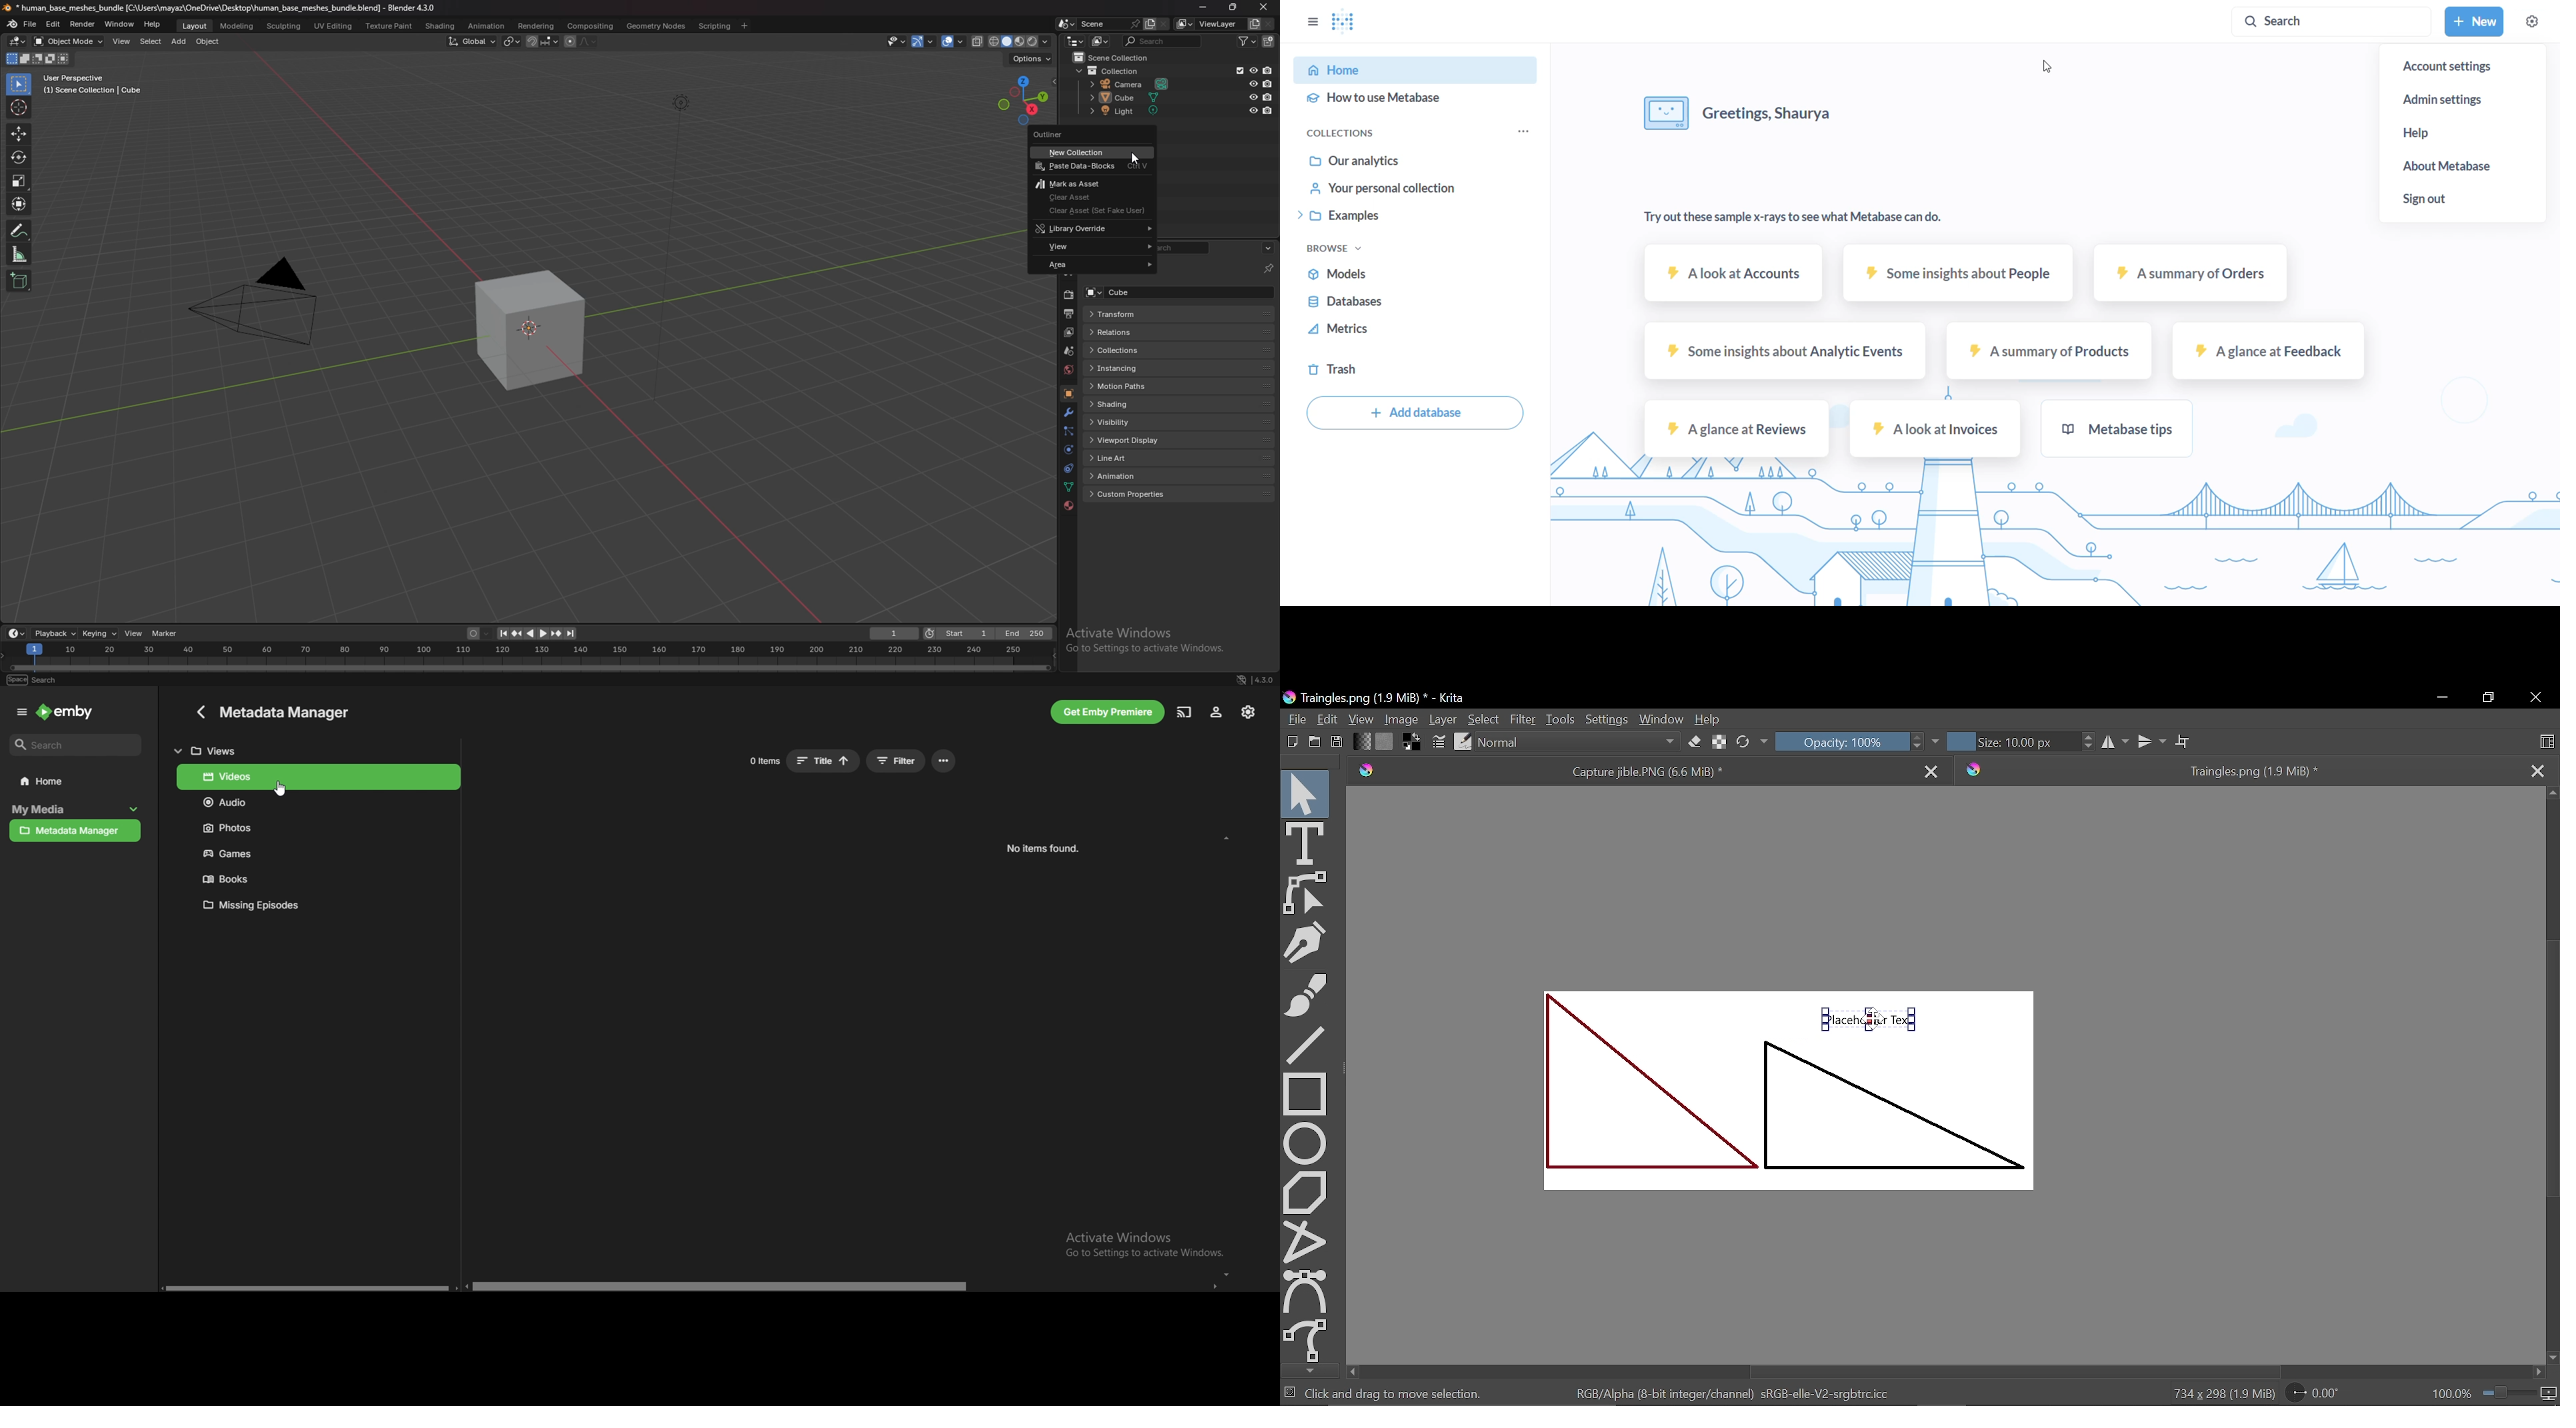 Image resolution: width=2576 pixels, height=1428 pixels. What do you see at coordinates (1634, 771) in the screenshot?
I see `Capture jible.PNG (6.6 MiB) *` at bounding box center [1634, 771].